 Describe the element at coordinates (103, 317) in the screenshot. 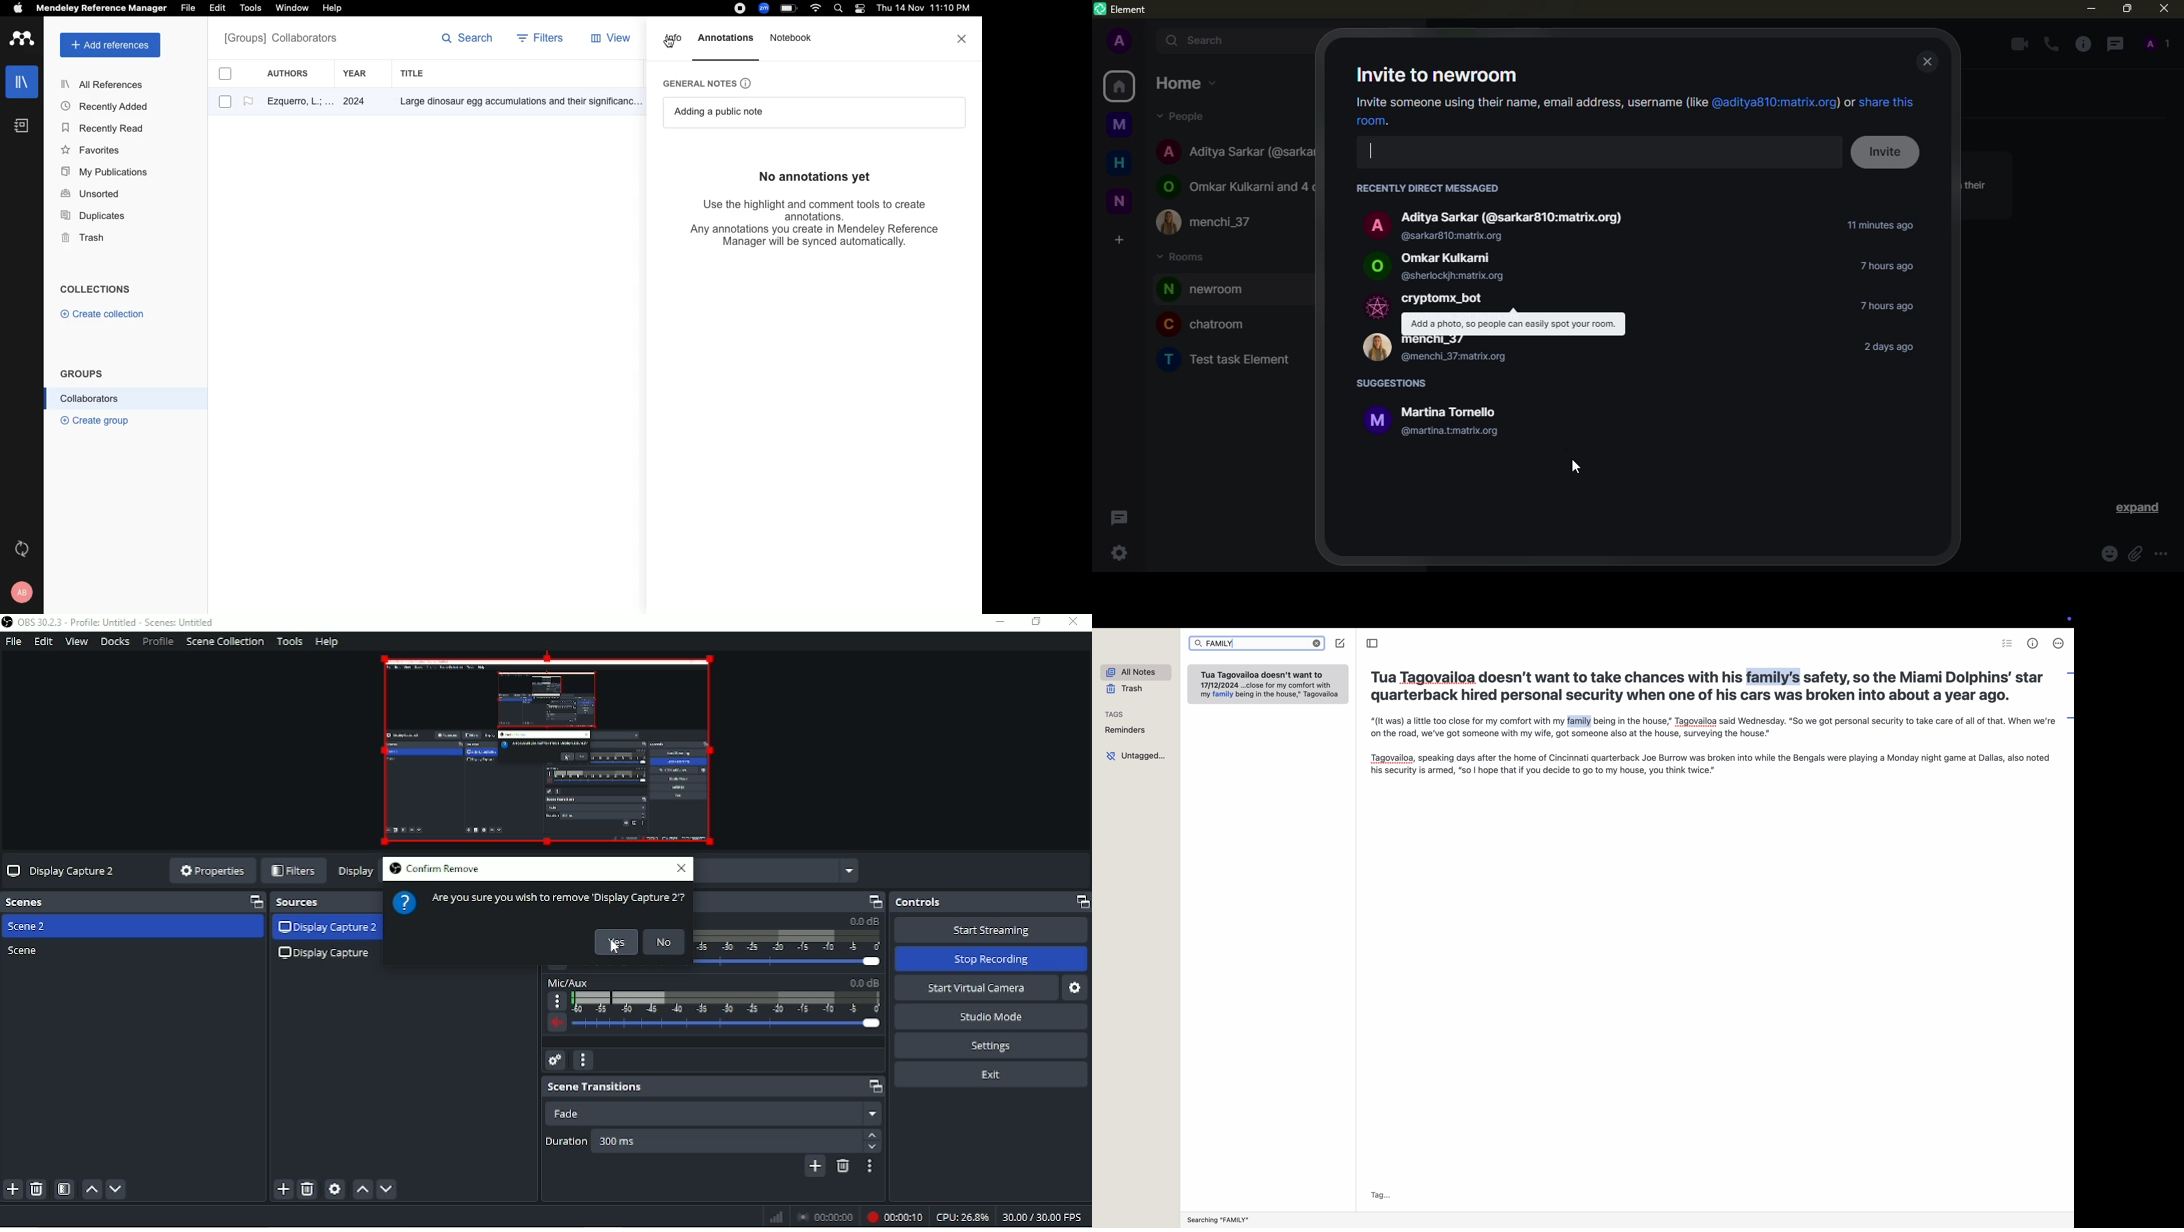

I see `© Create collection` at that location.